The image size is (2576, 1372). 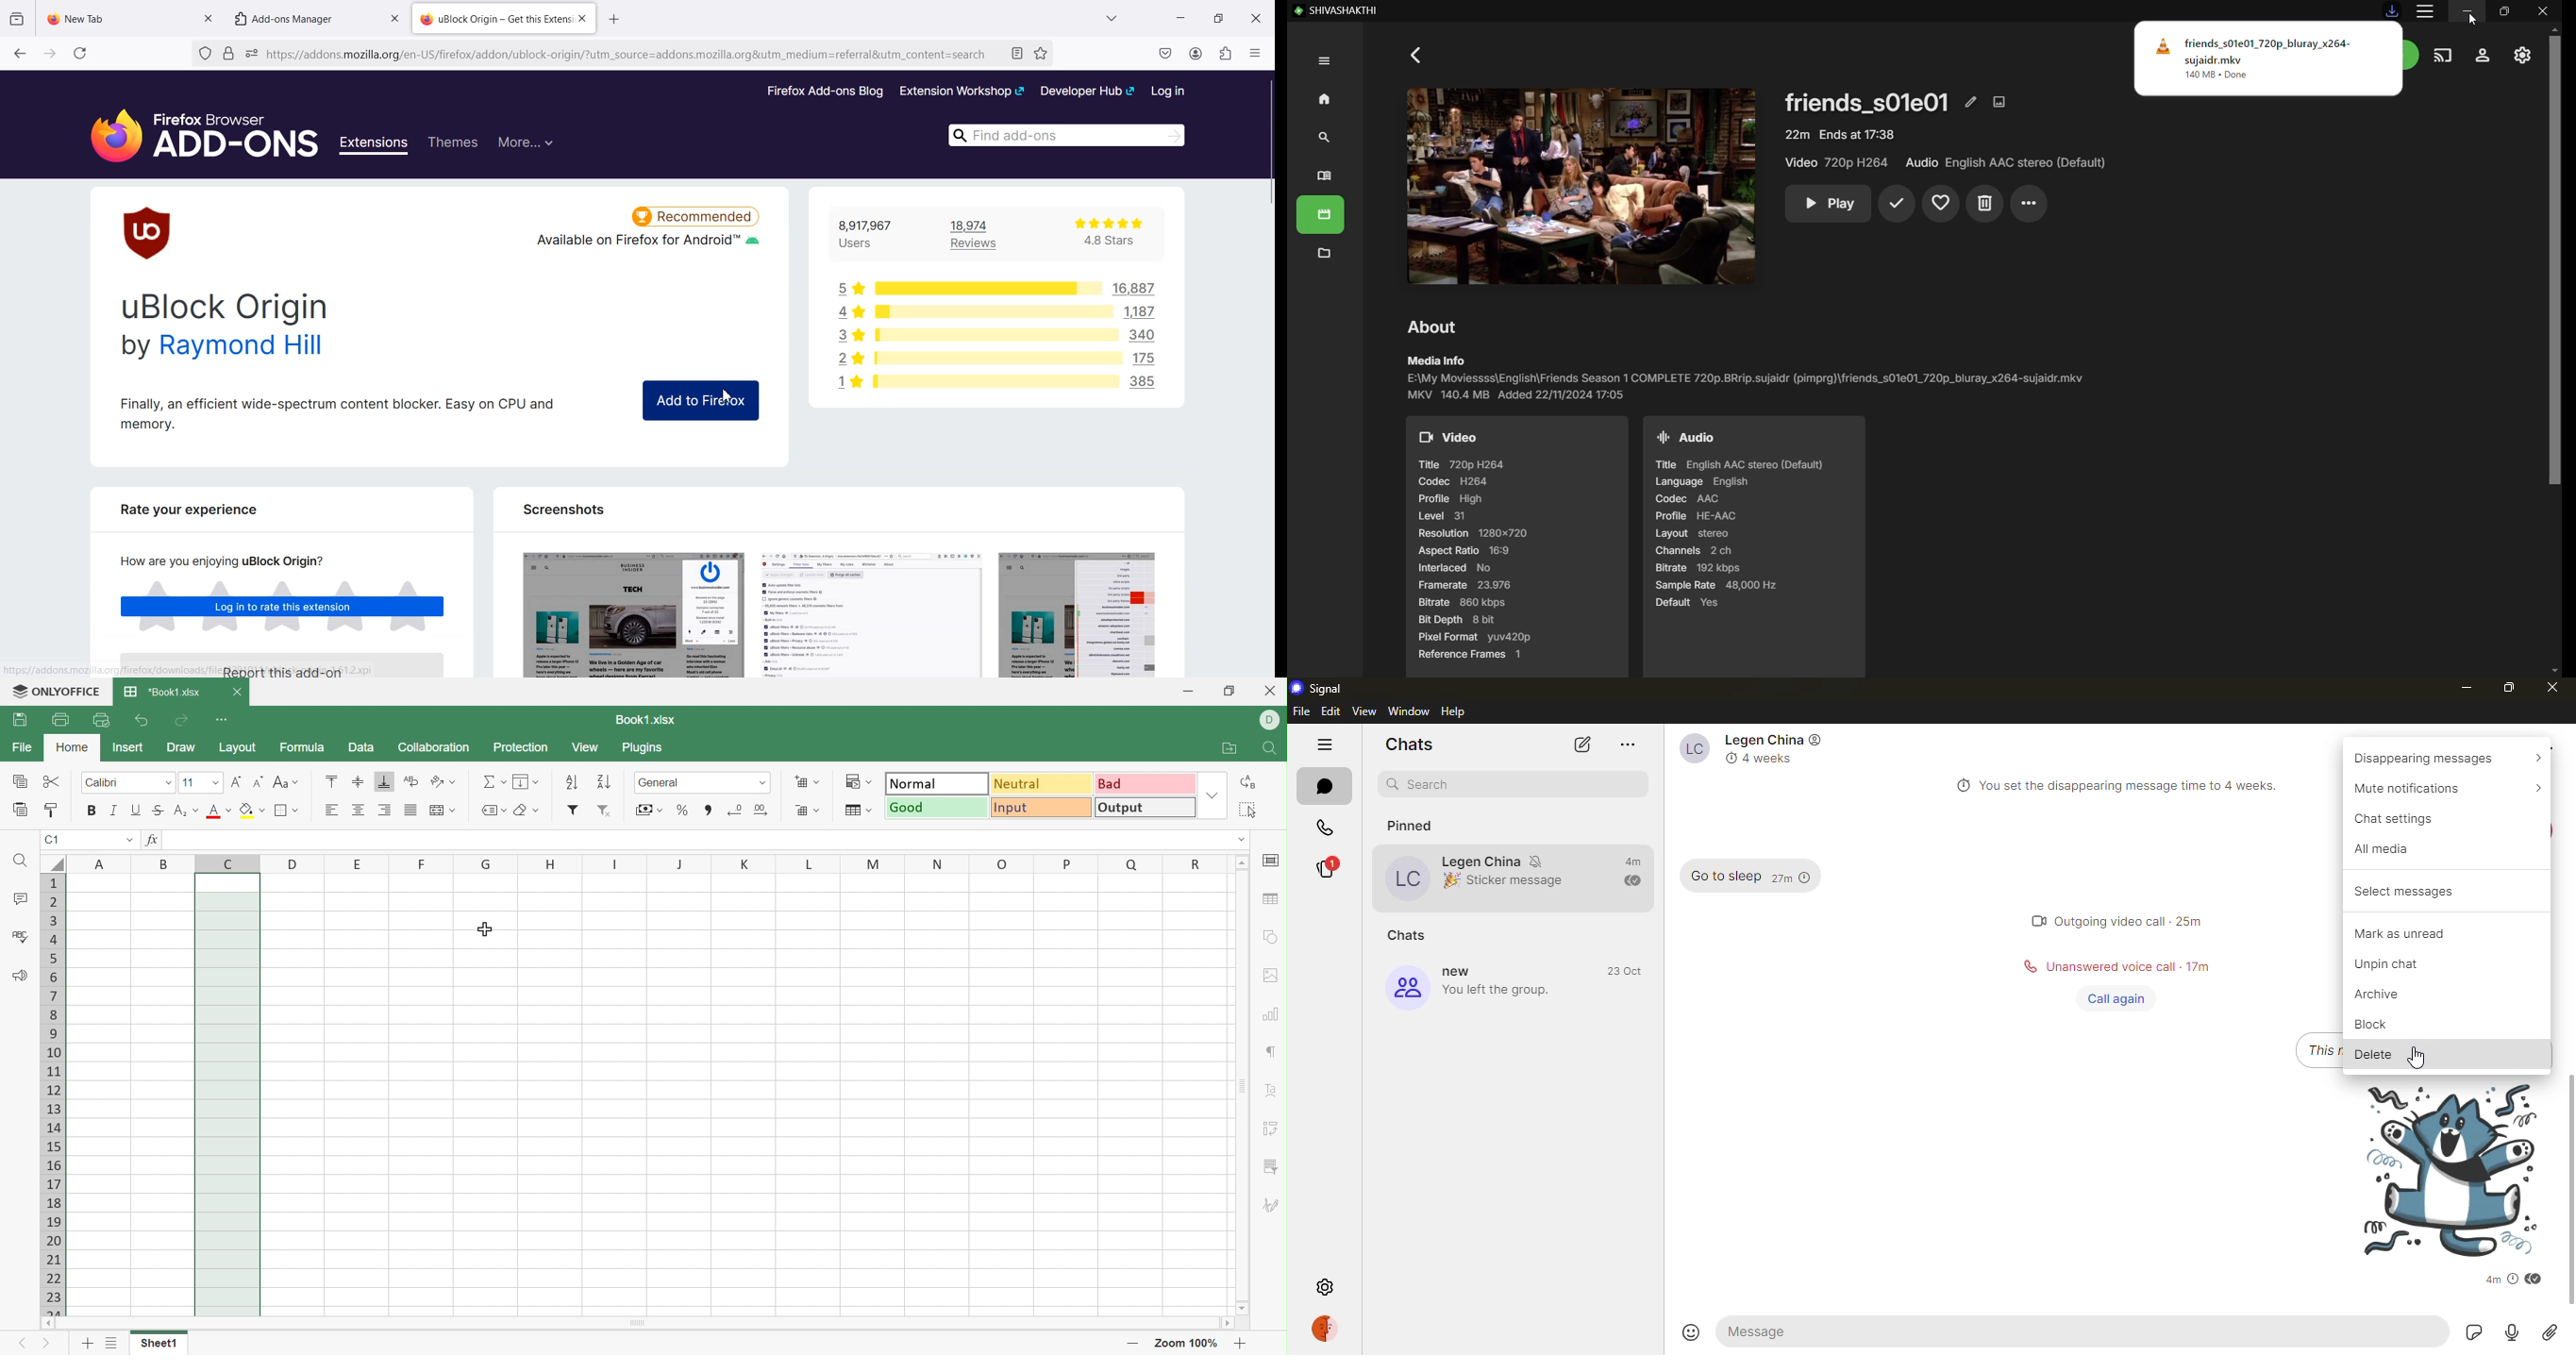 I want to click on mark as unread, so click(x=2419, y=931).